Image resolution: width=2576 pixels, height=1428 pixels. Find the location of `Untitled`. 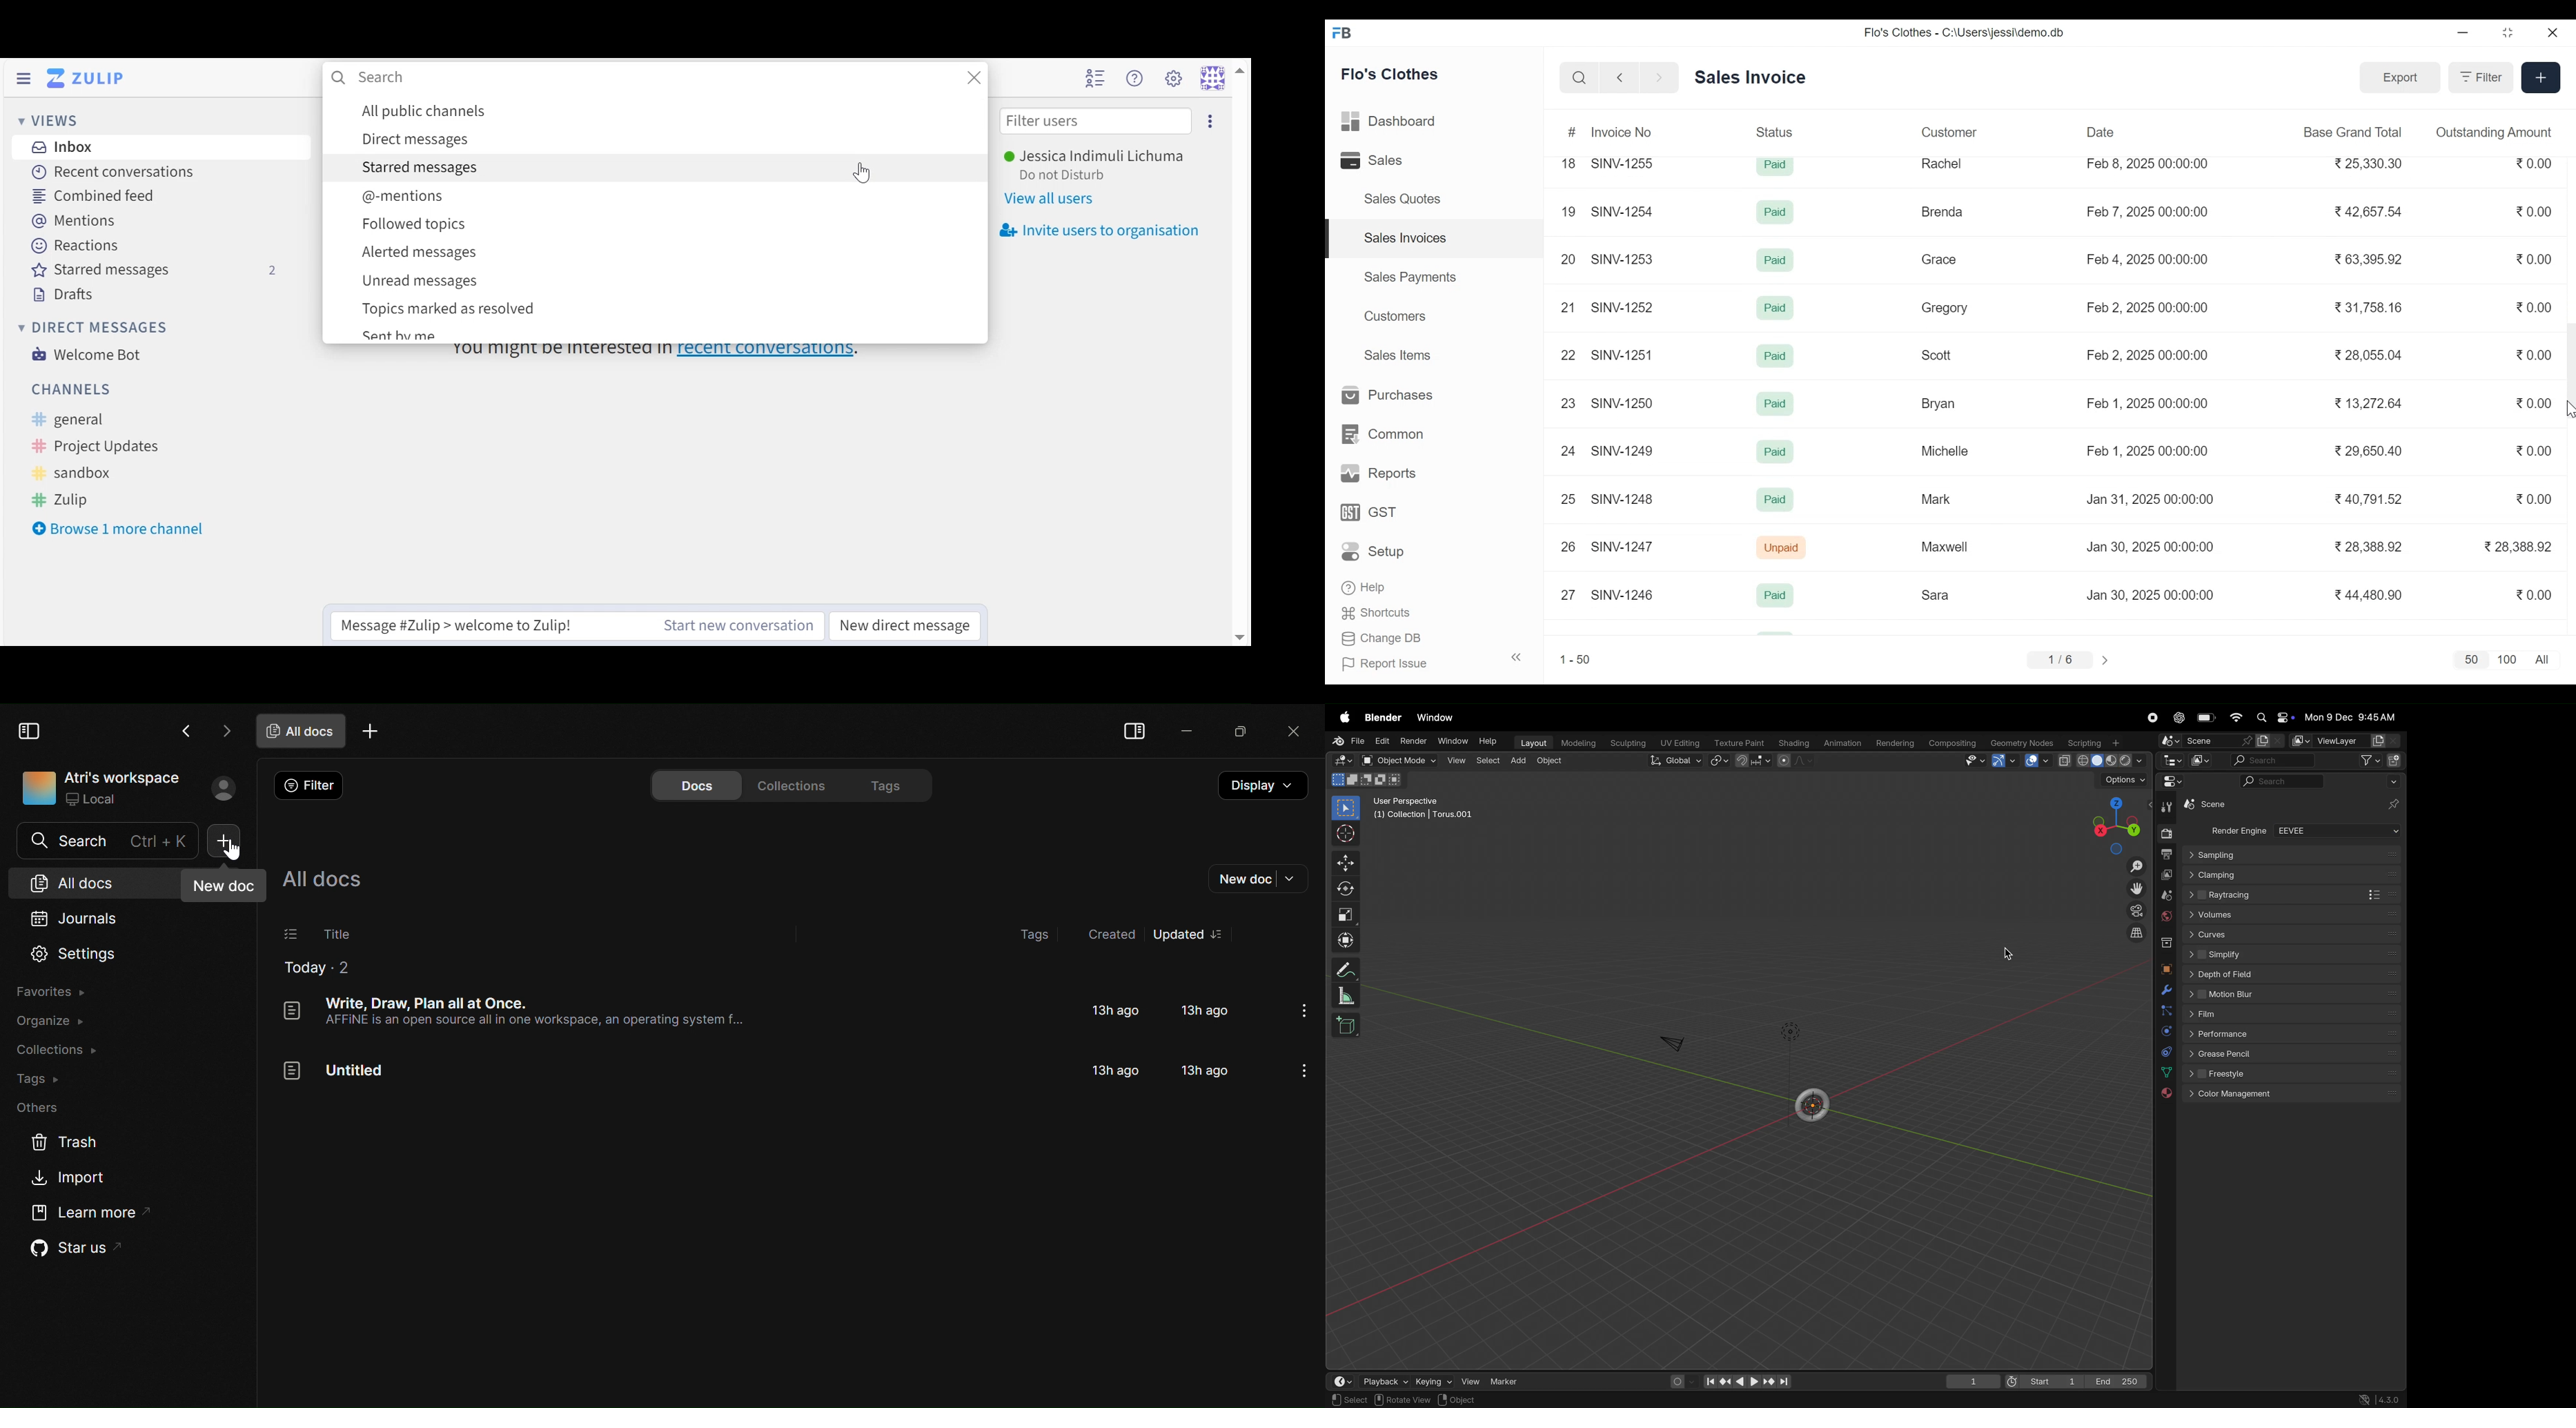

Untitled is located at coordinates (355, 1070).